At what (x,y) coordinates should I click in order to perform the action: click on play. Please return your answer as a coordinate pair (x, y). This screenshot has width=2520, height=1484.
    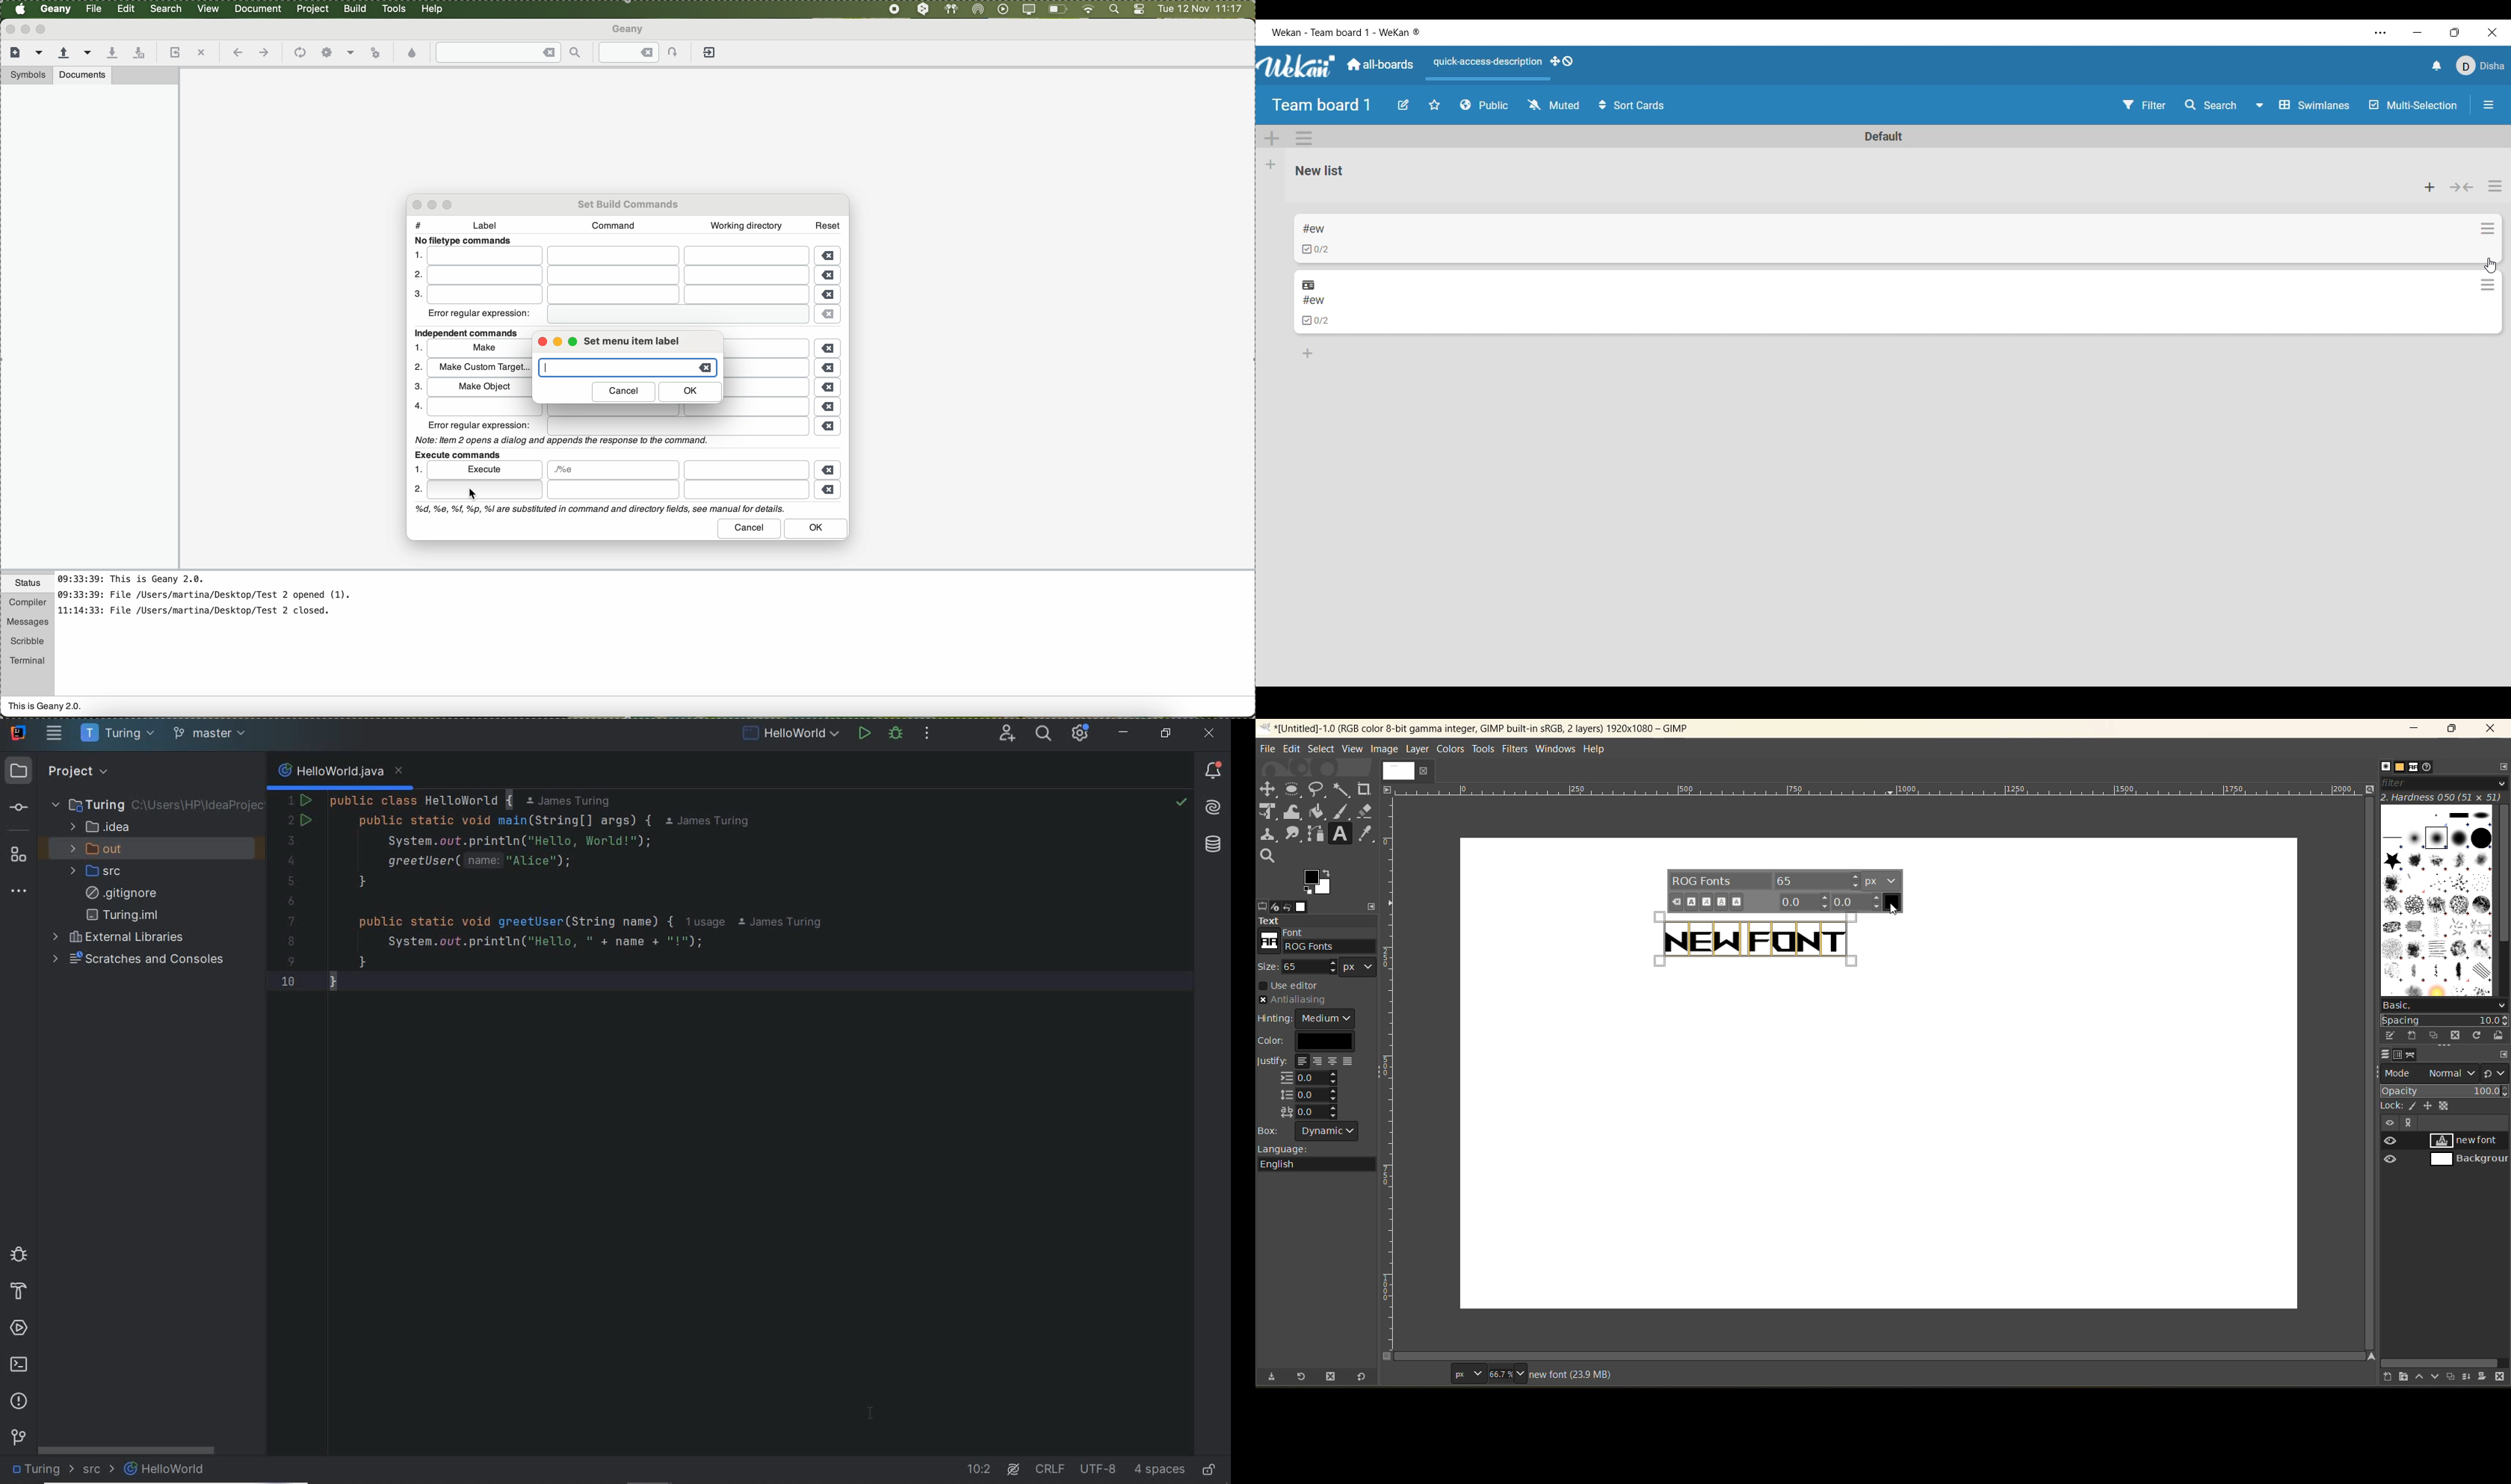
    Looking at the image, I should click on (1001, 9).